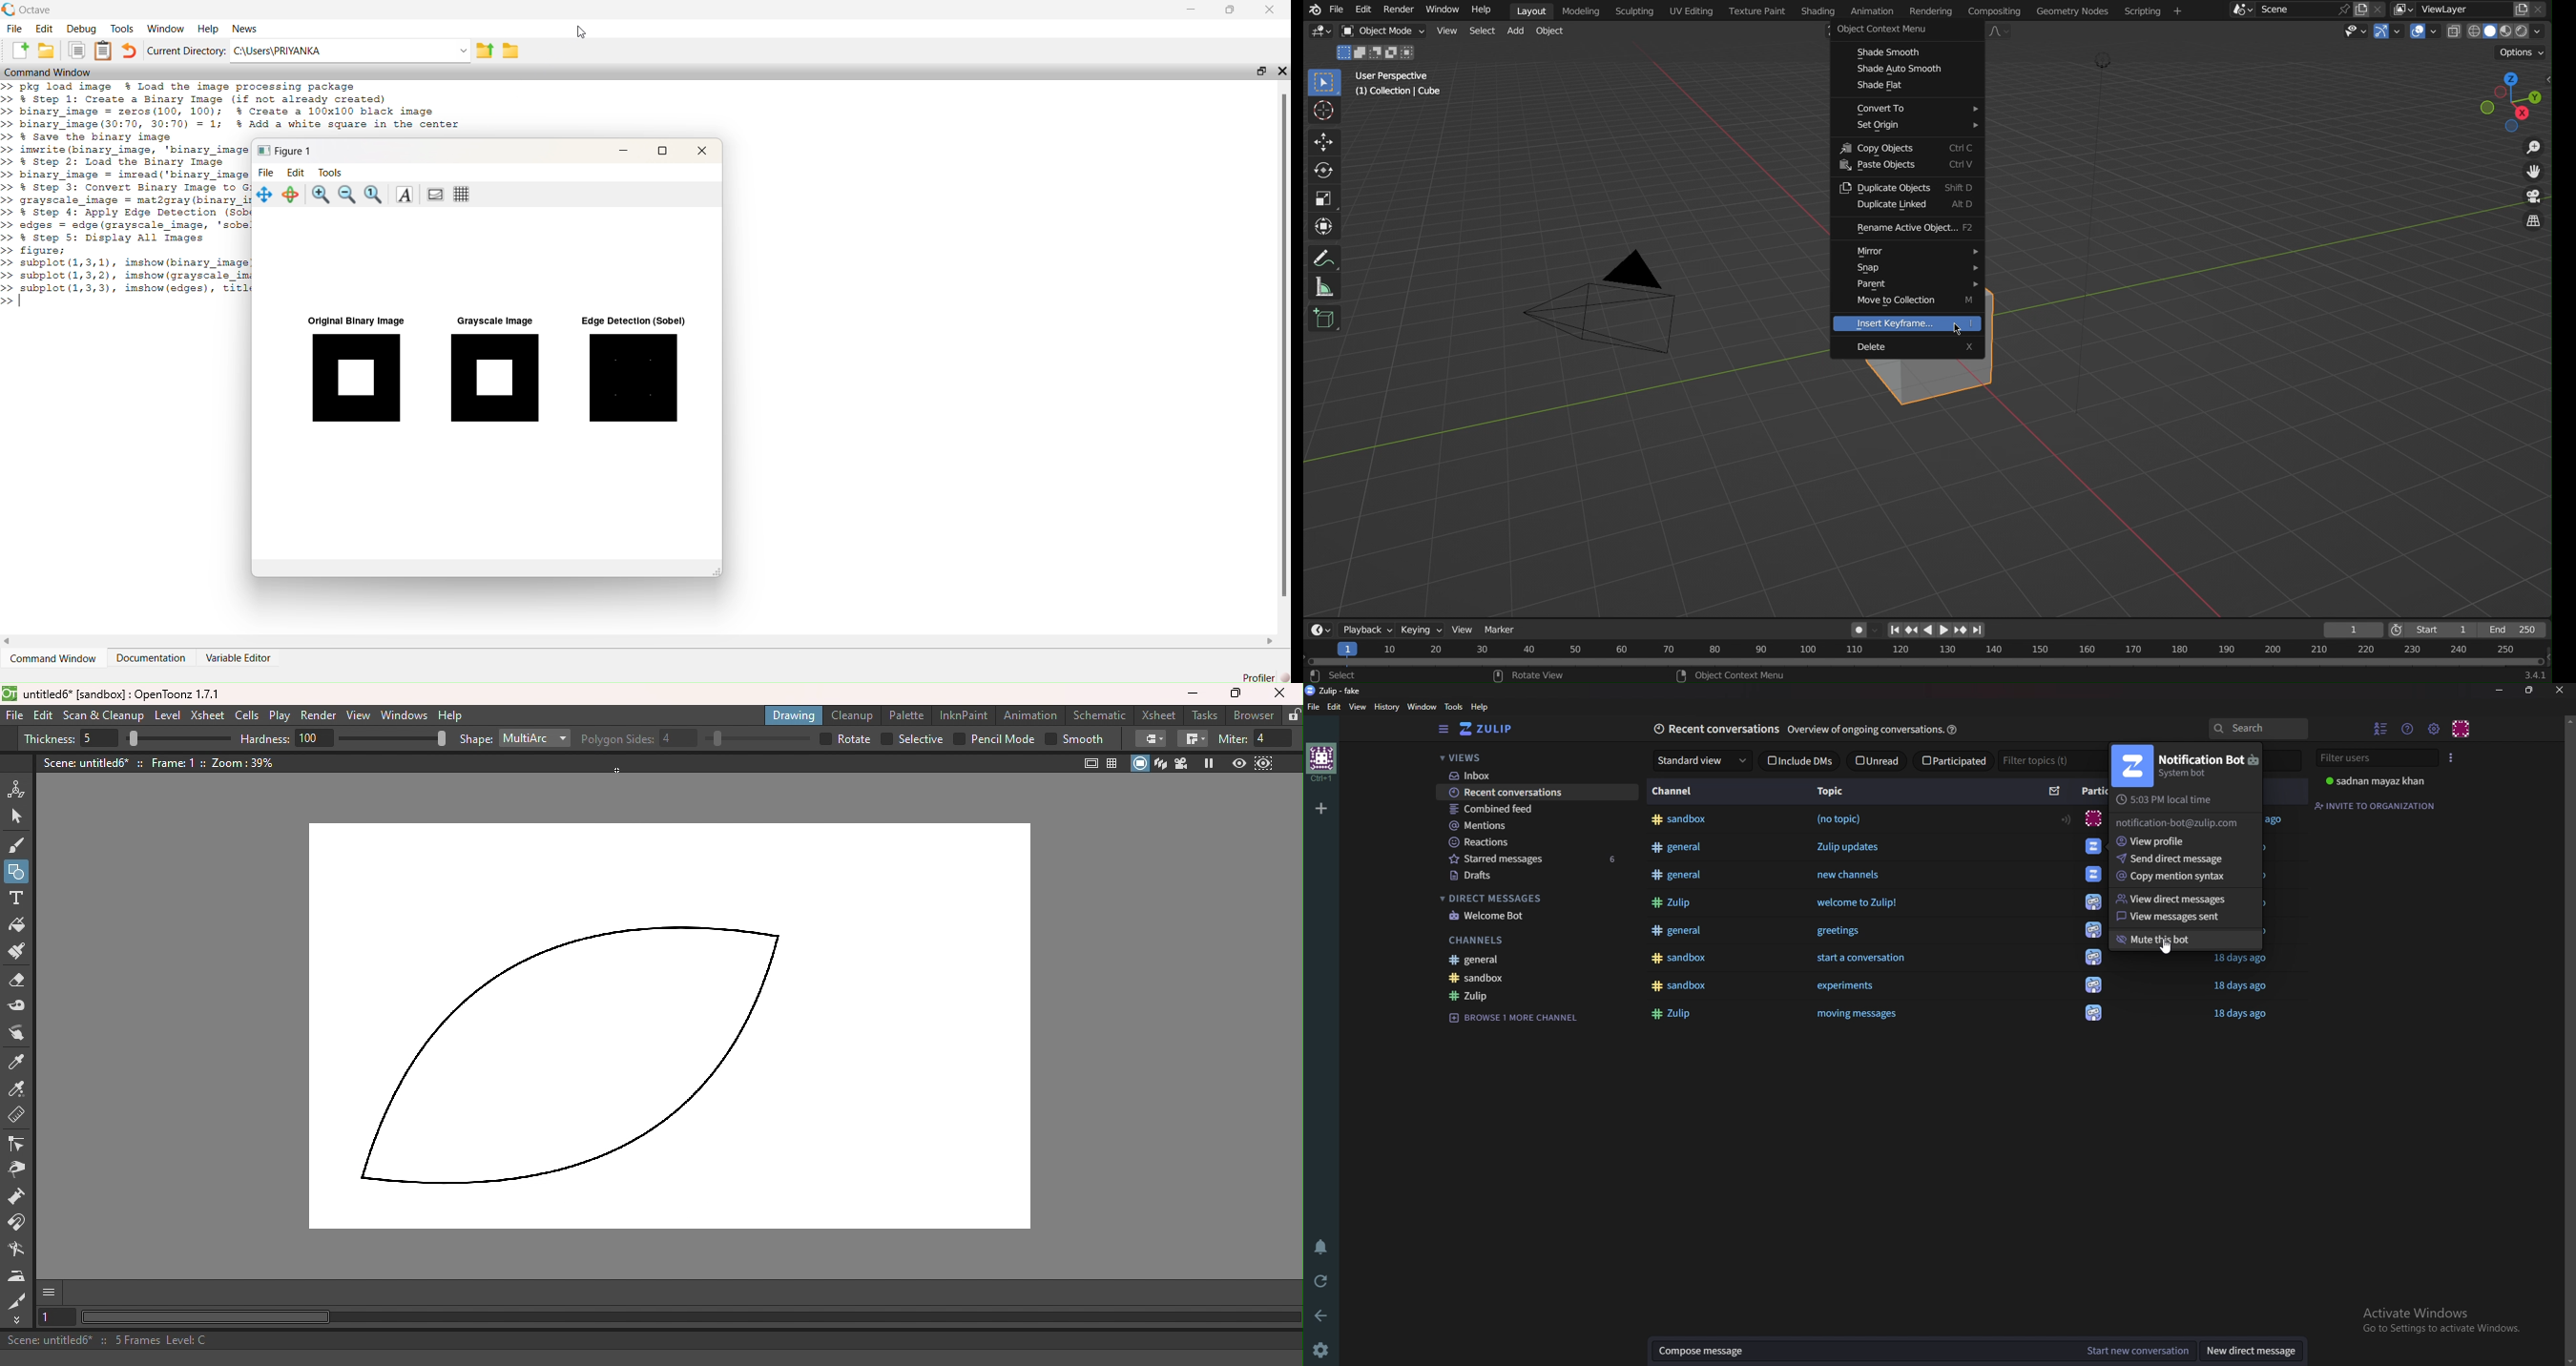  What do you see at coordinates (1361, 51) in the screenshot?
I see `Merge` at bounding box center [1361, 51].